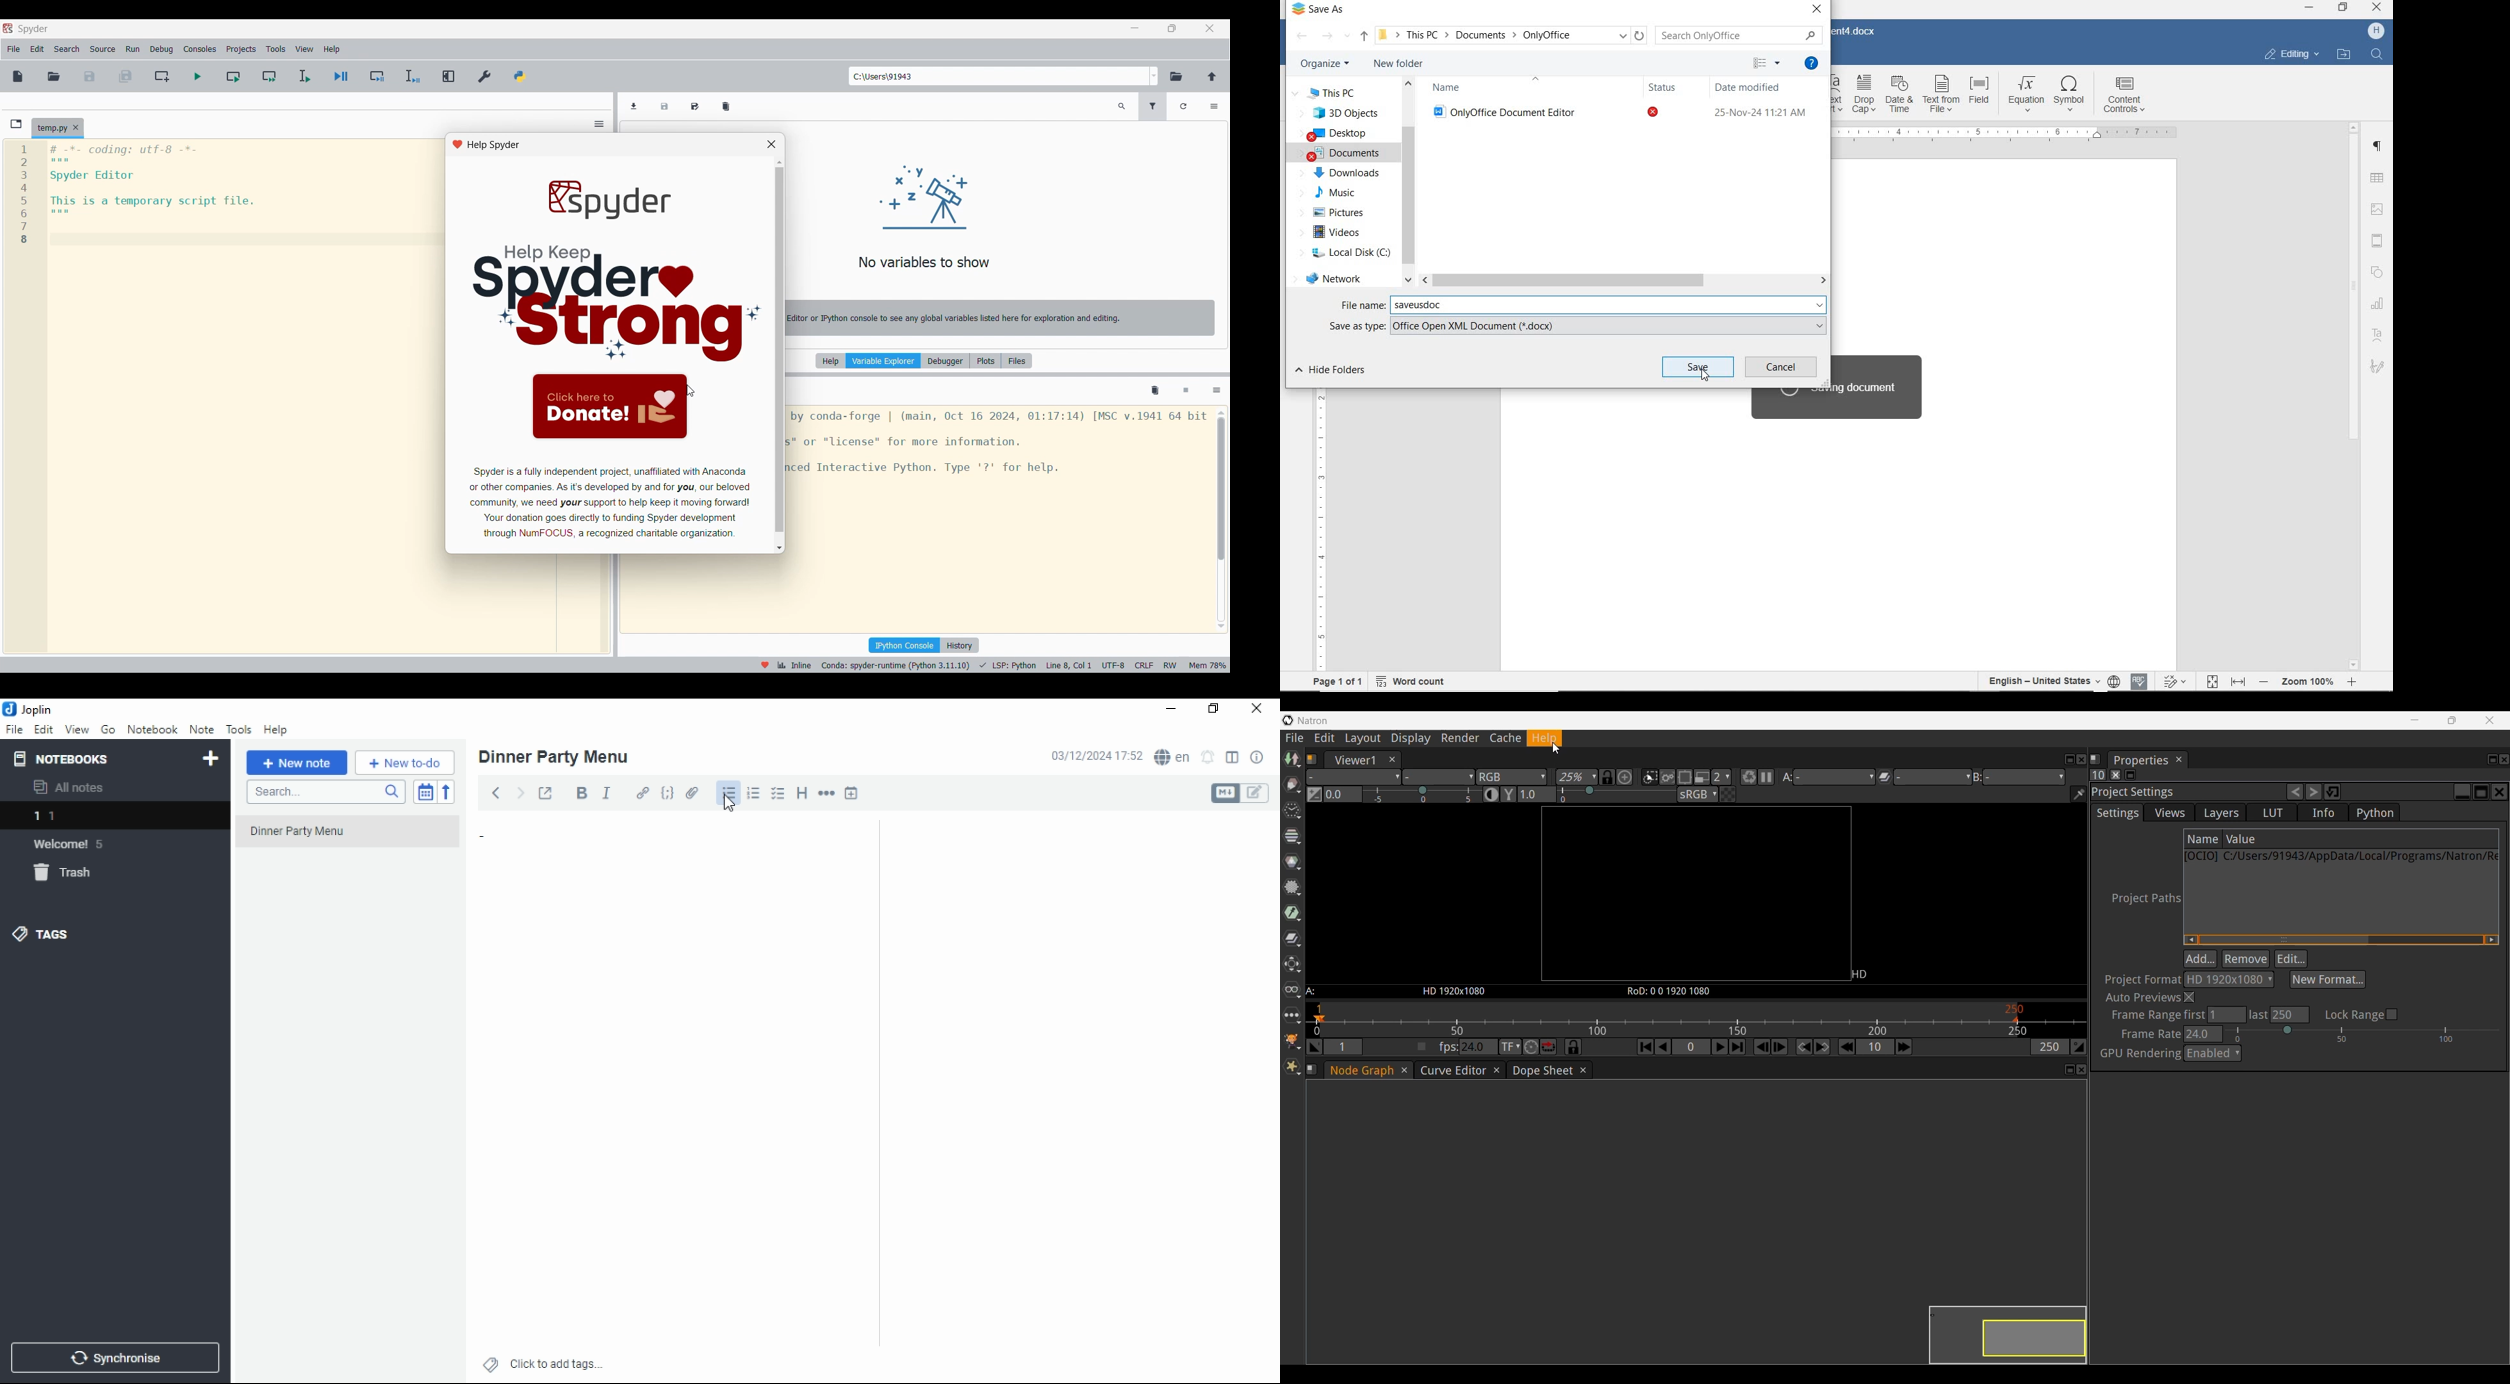 The image size is (2520, 1400). What do you see at coordinates (74, 788) in the screenshot?
I see `all notes` at bounding box center [74, 788].